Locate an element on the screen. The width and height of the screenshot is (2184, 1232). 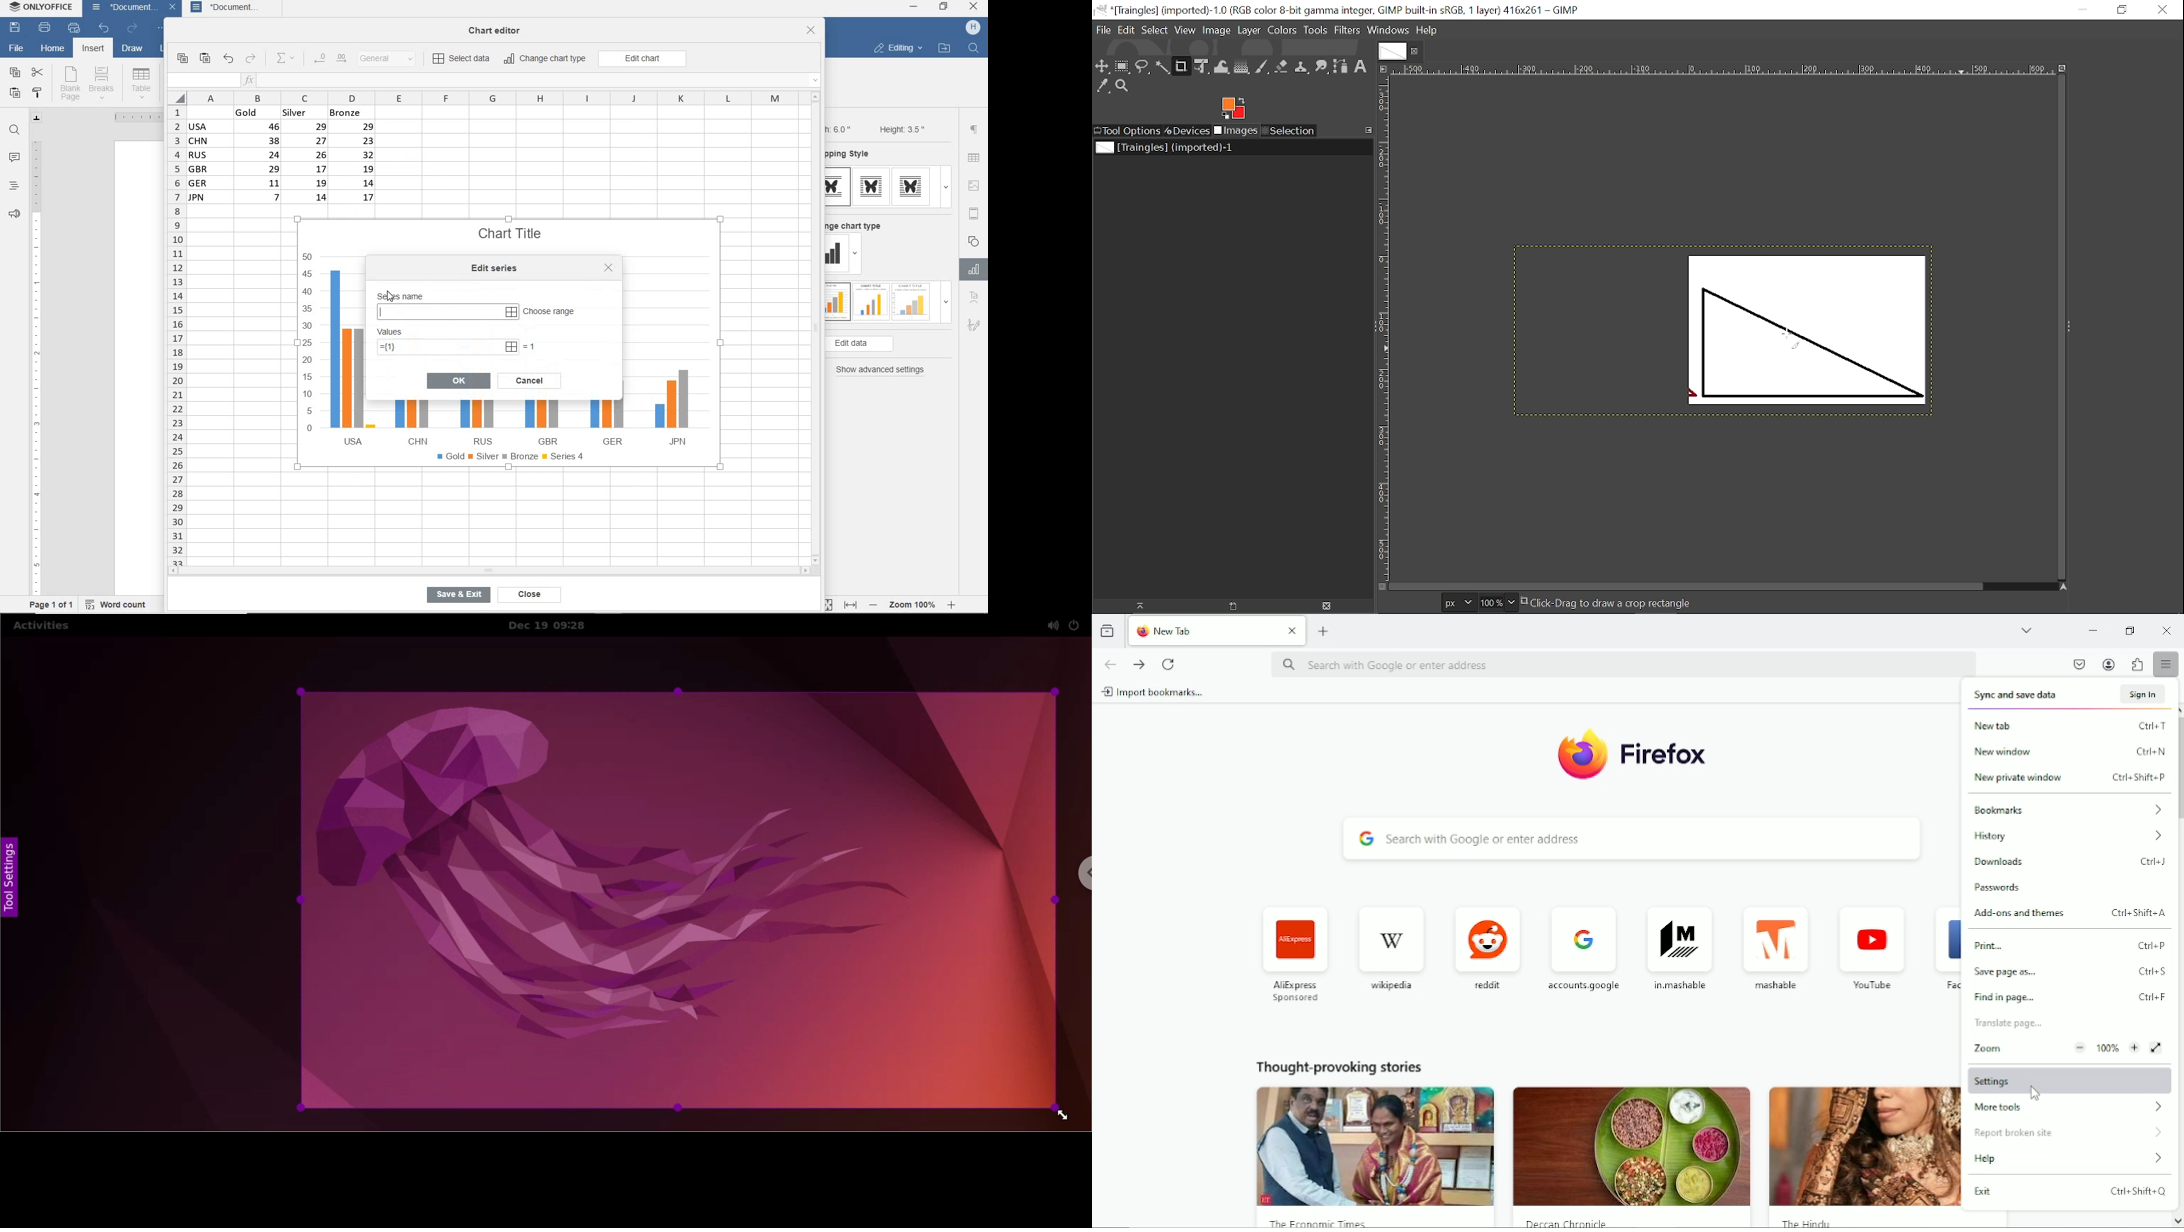
reload current tab is located at coordinates (1170, 665).